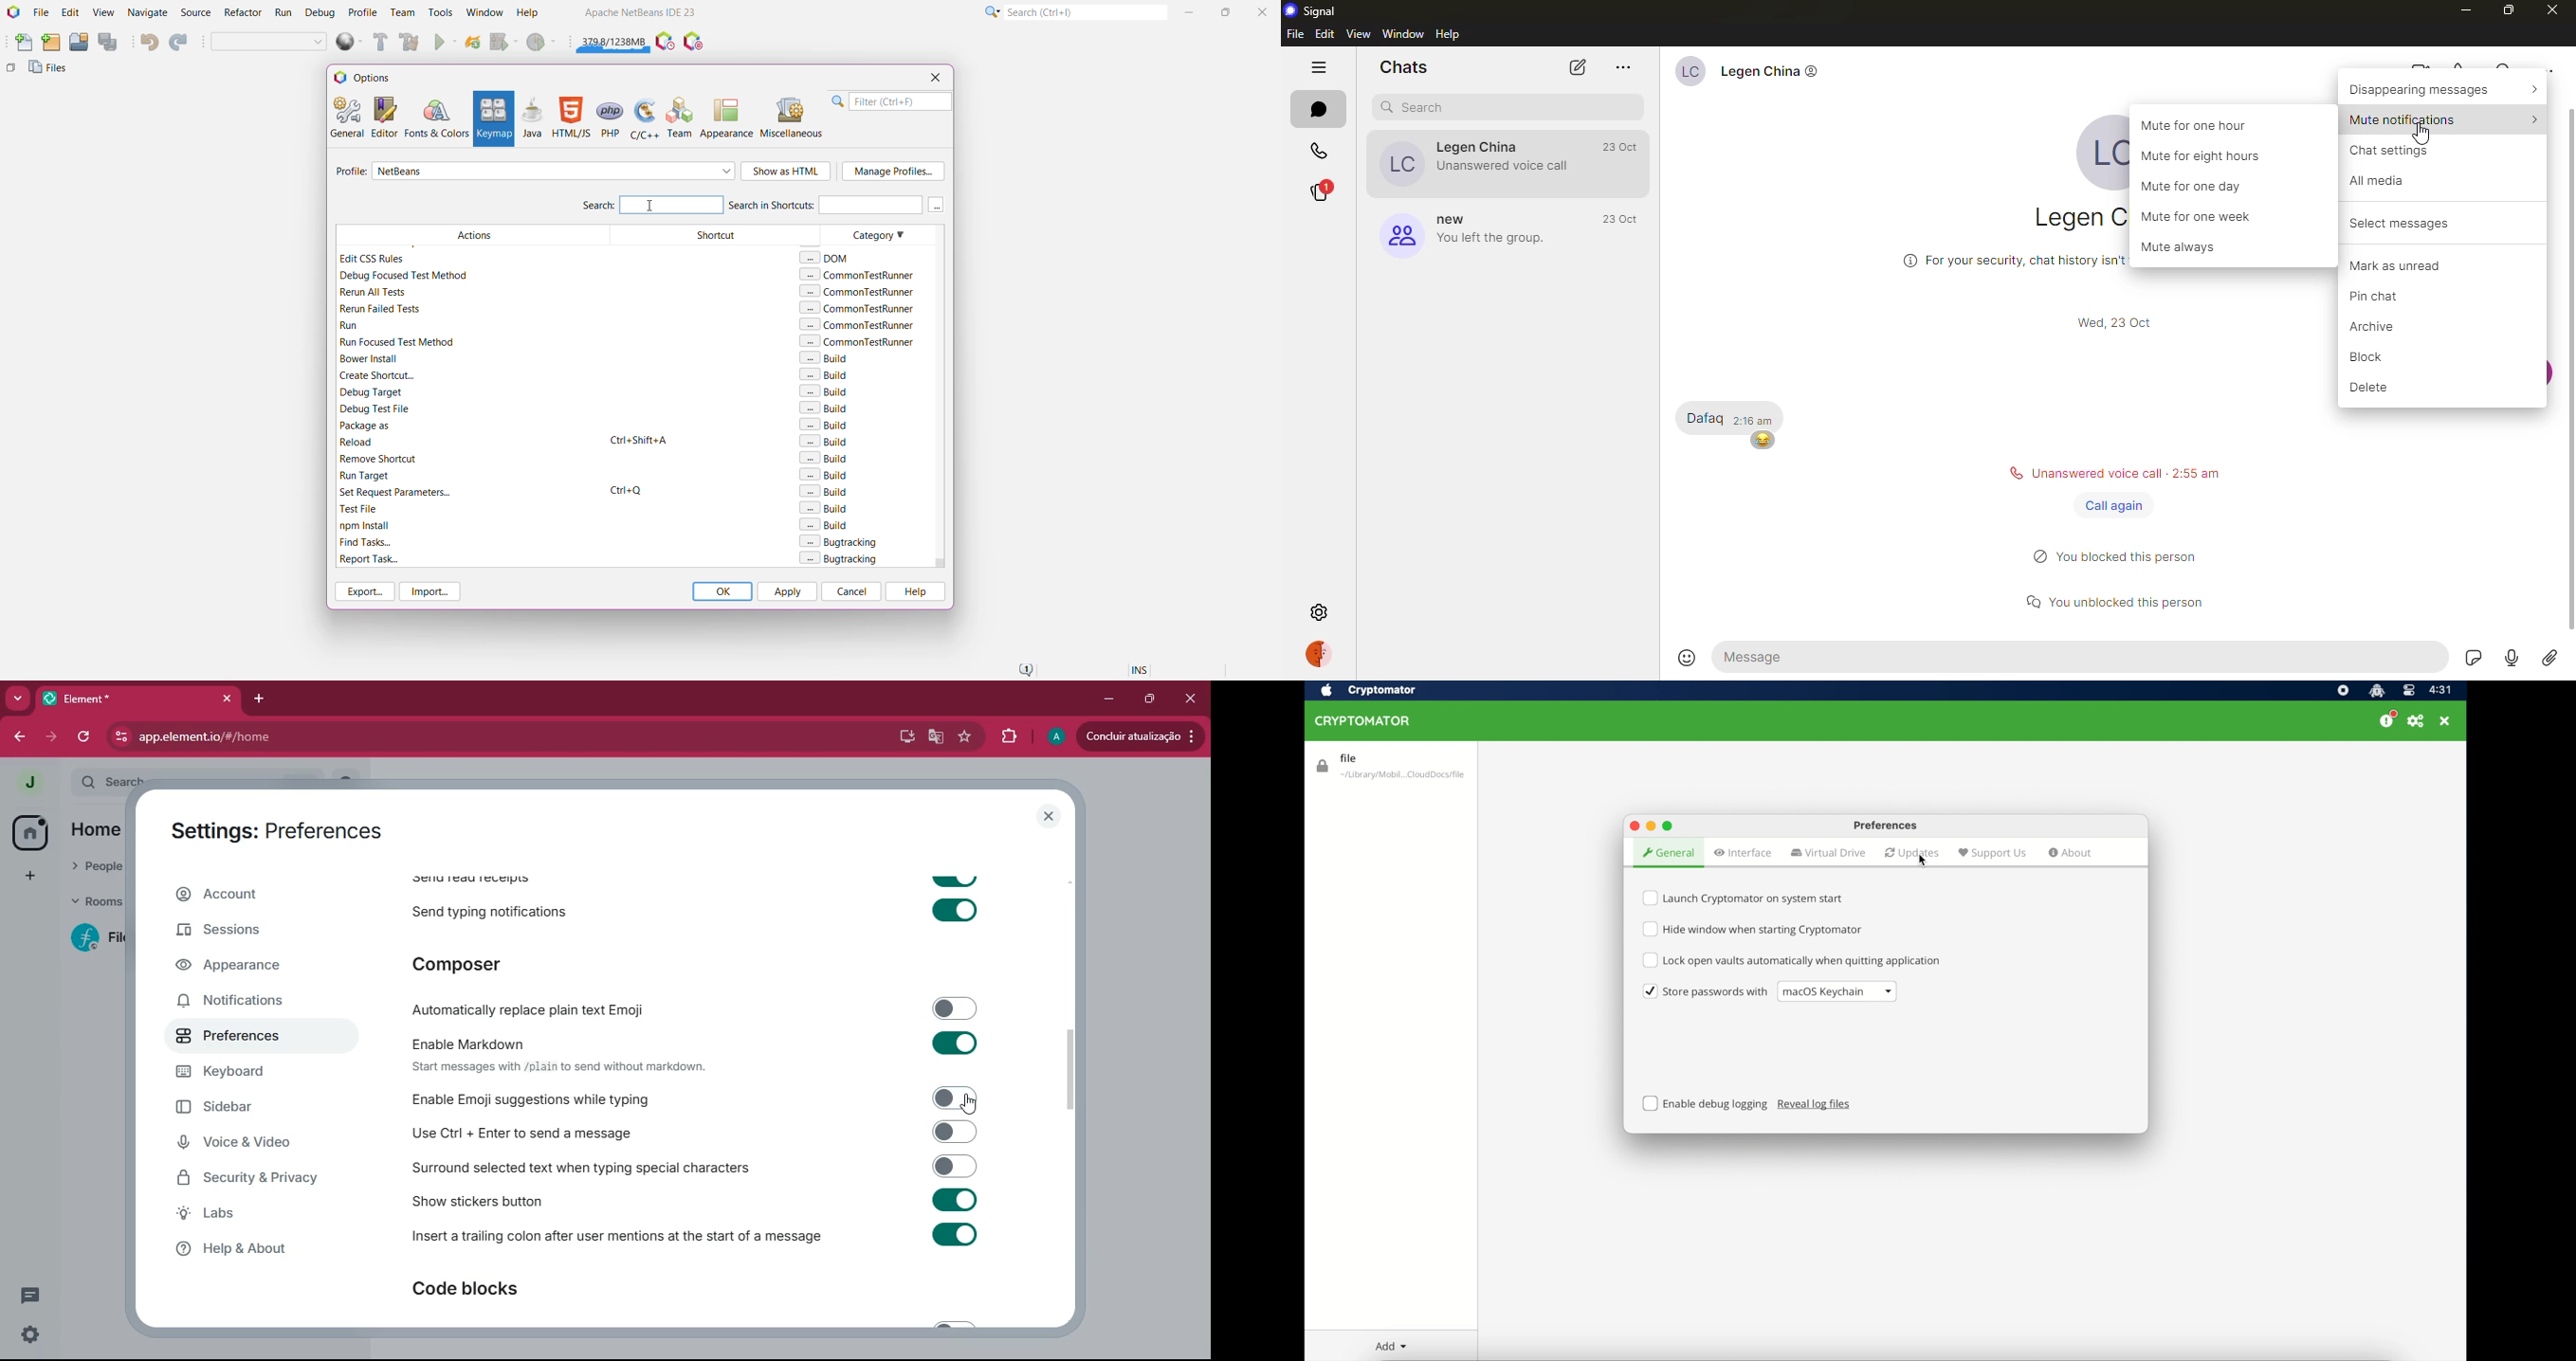 Image resolution: width=2576 pixels, height=1372 pixels. What do you see at coordinates (1404, 65) in the screenshot?
I see `chats` at bounding box center [1404, 65].